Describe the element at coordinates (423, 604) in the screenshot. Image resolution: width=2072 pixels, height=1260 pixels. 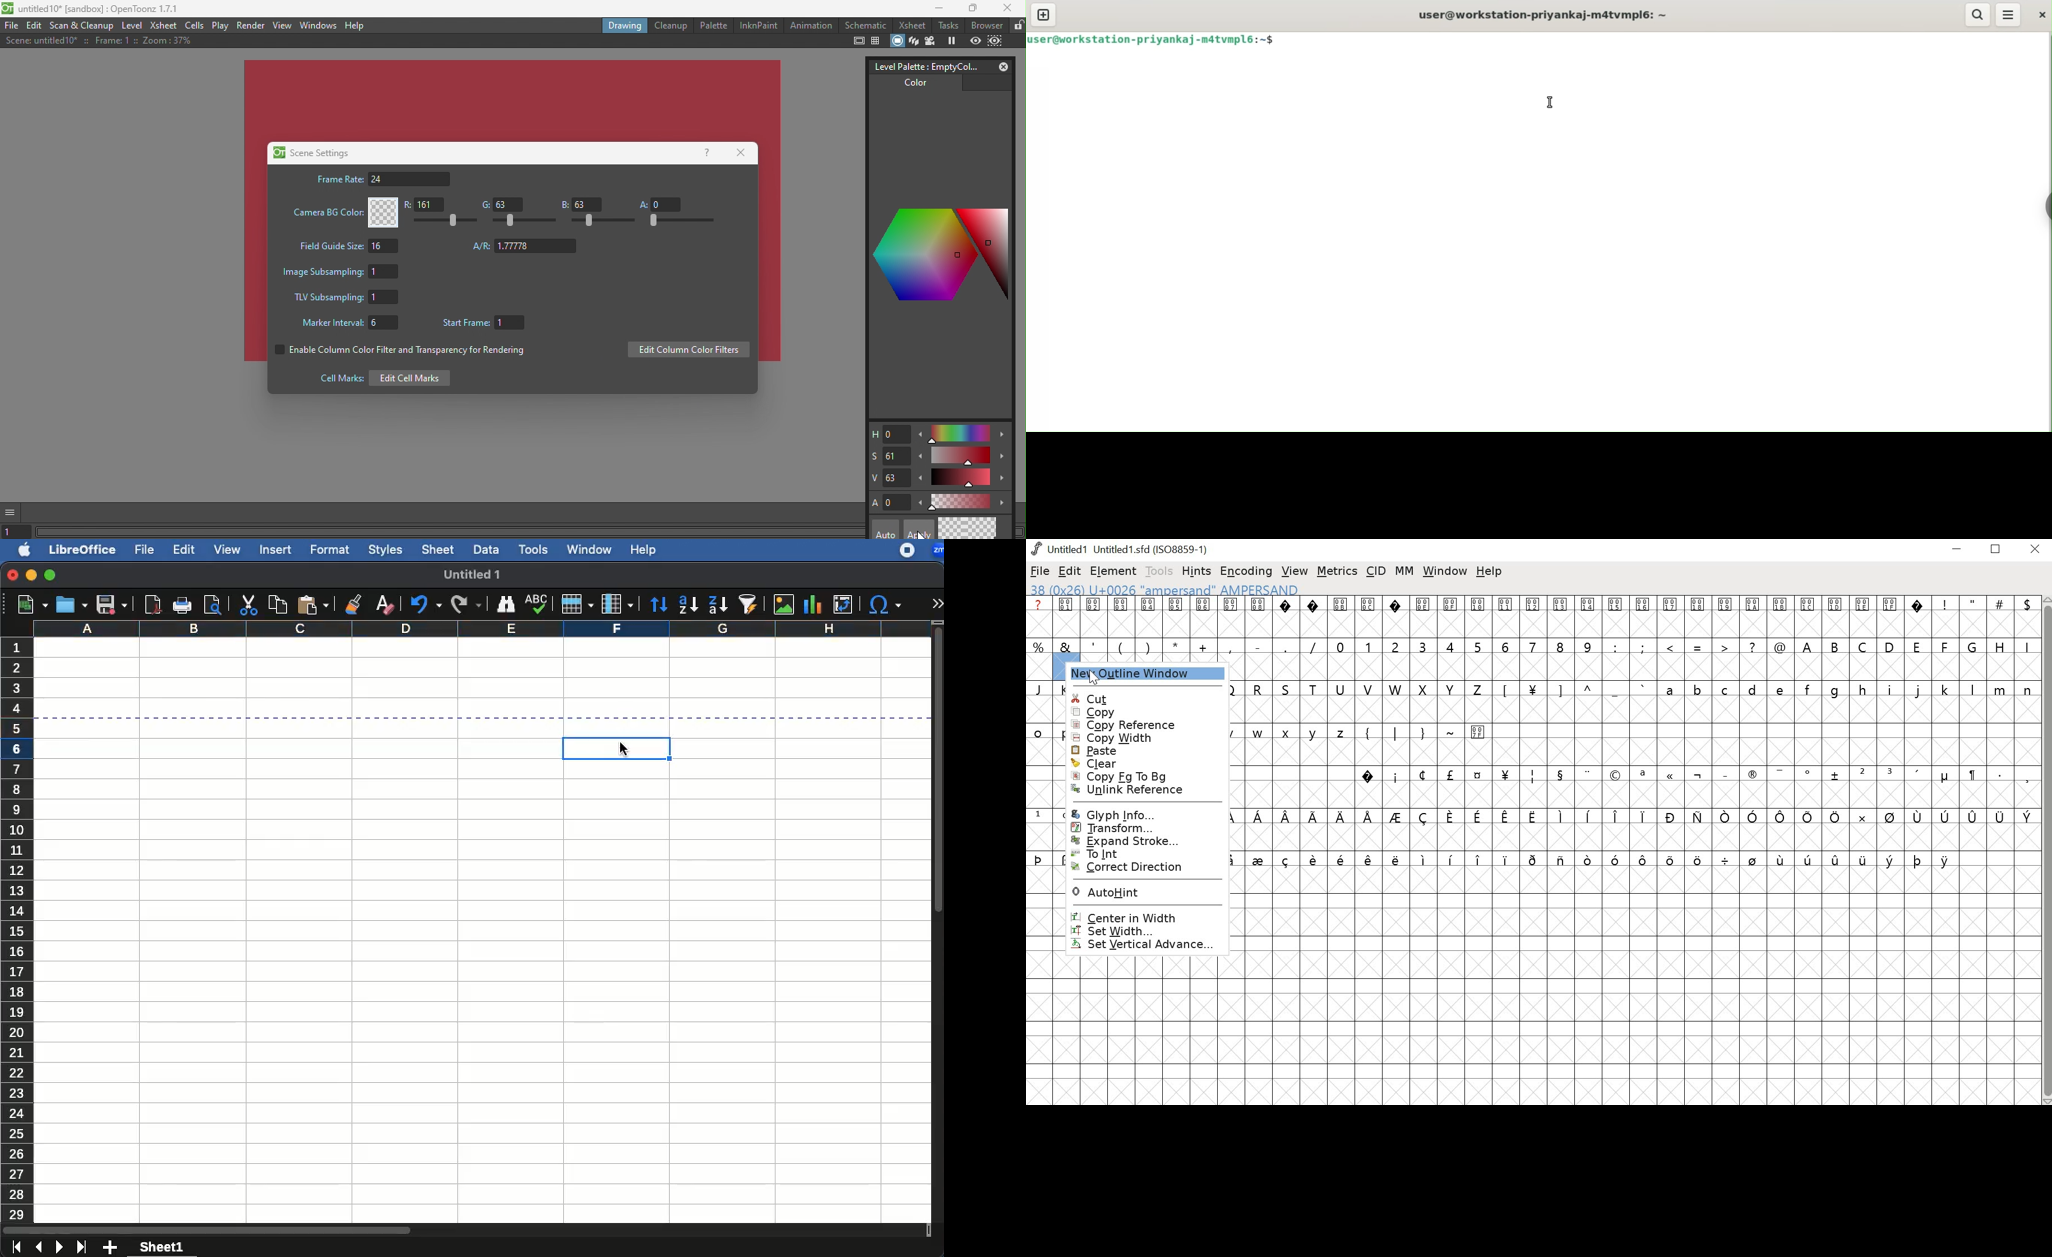
I see `redo` at that location.